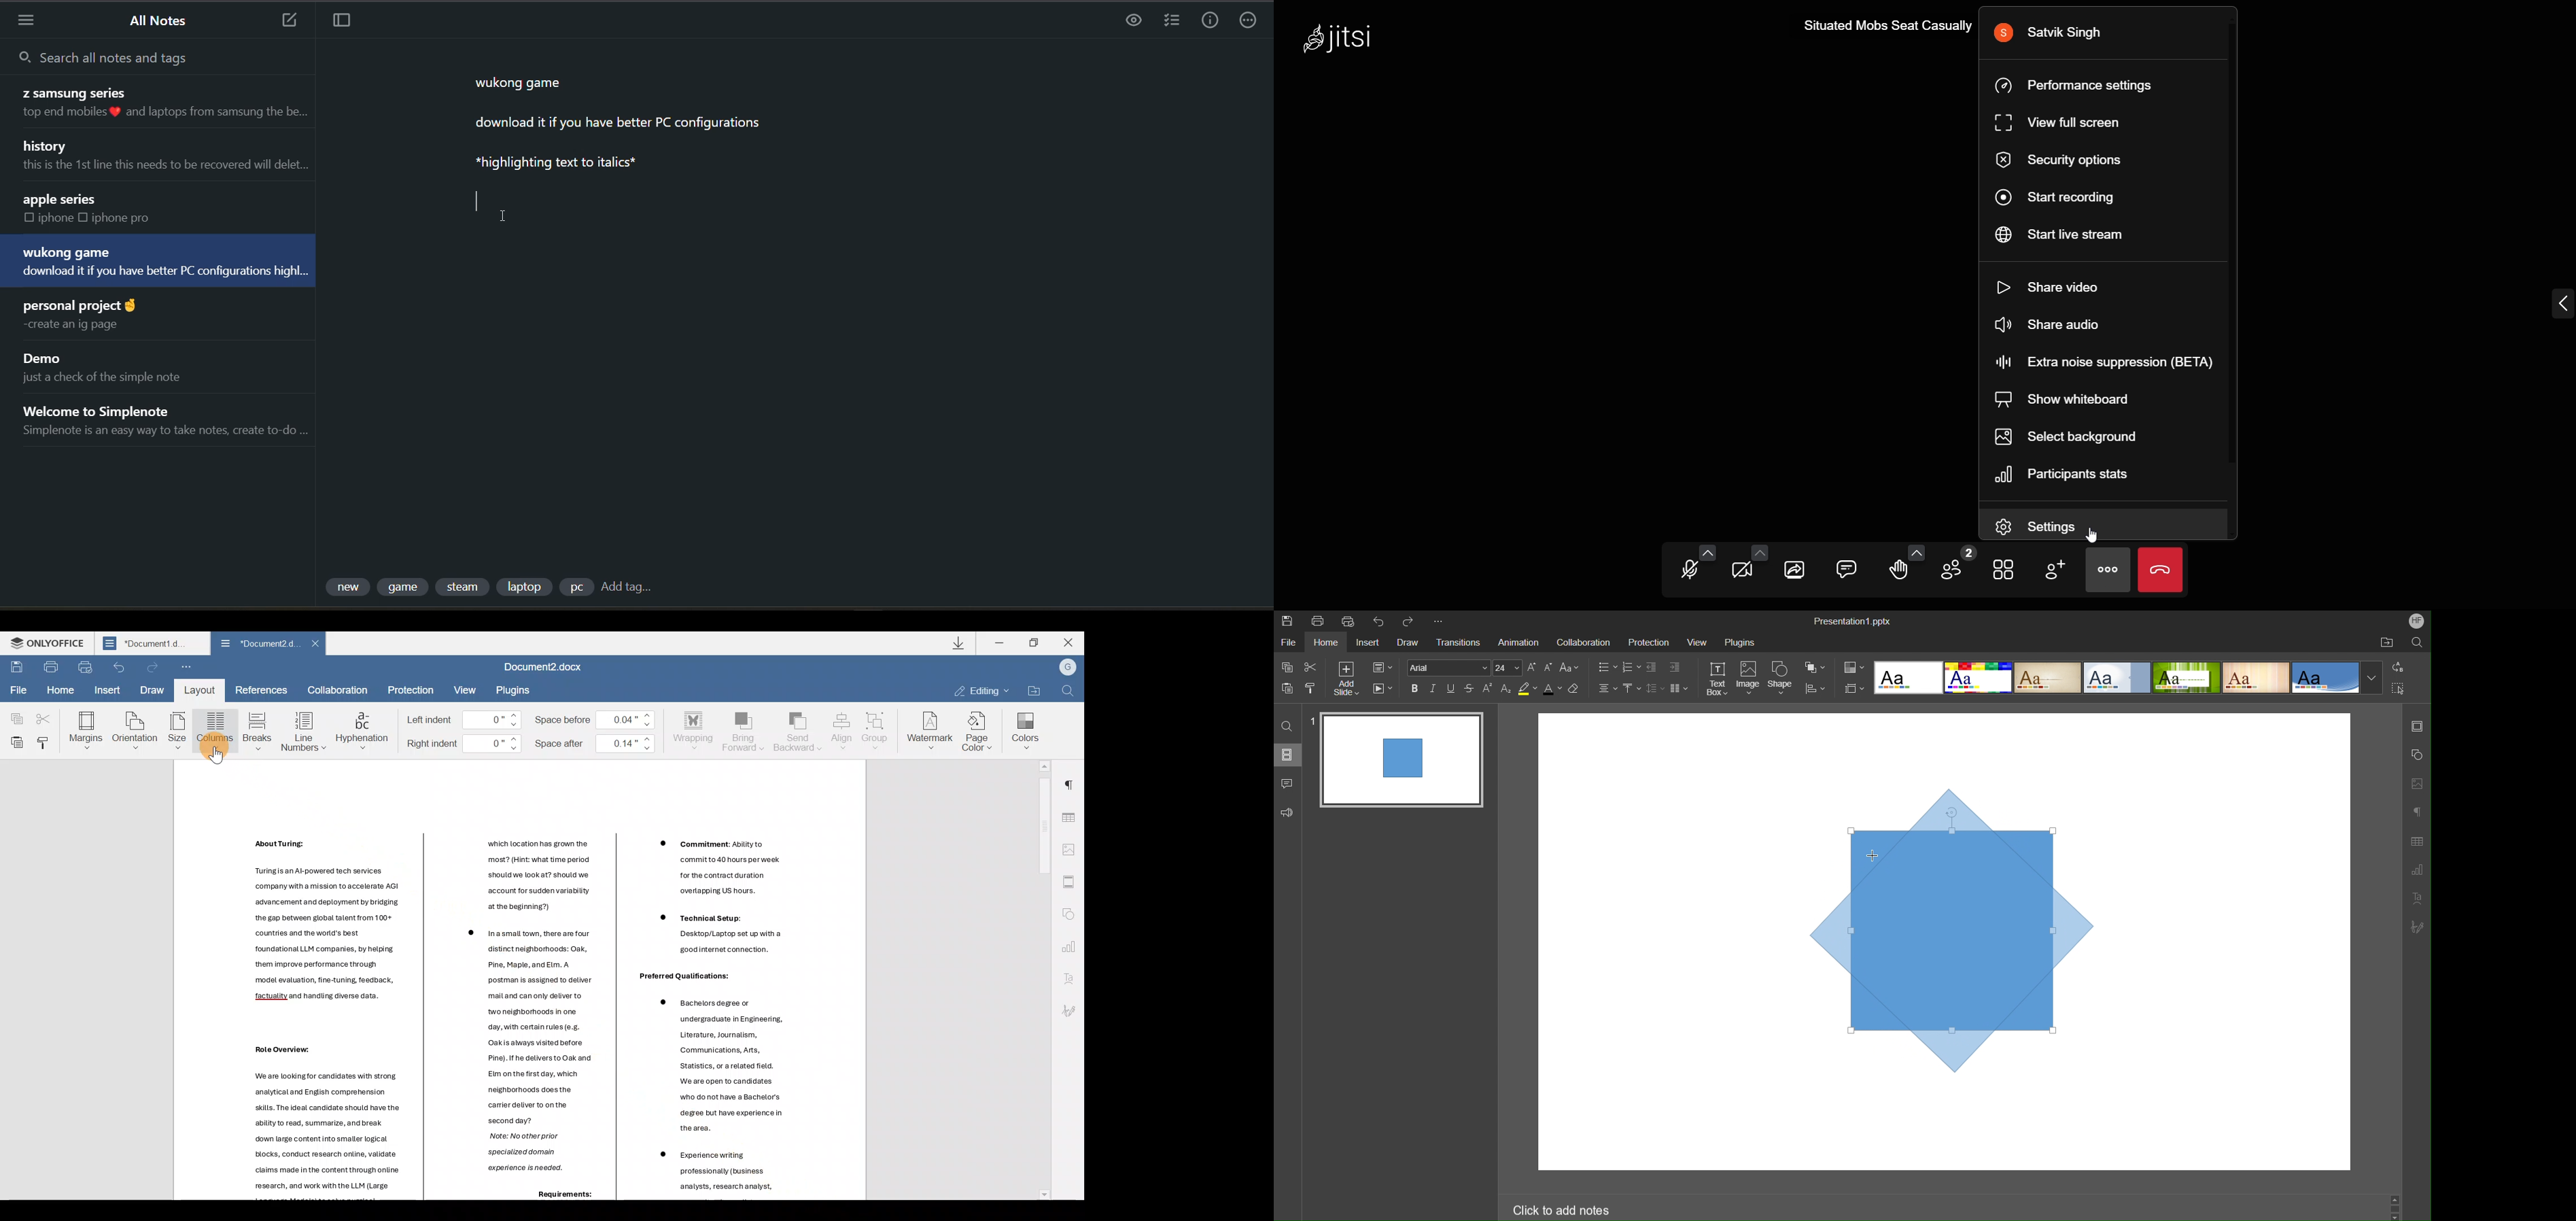 The height and width of the screenshot is (1232, 2576). Describe the element at coordinates (1438, 618) in the screenshot. I see `More` at that location.